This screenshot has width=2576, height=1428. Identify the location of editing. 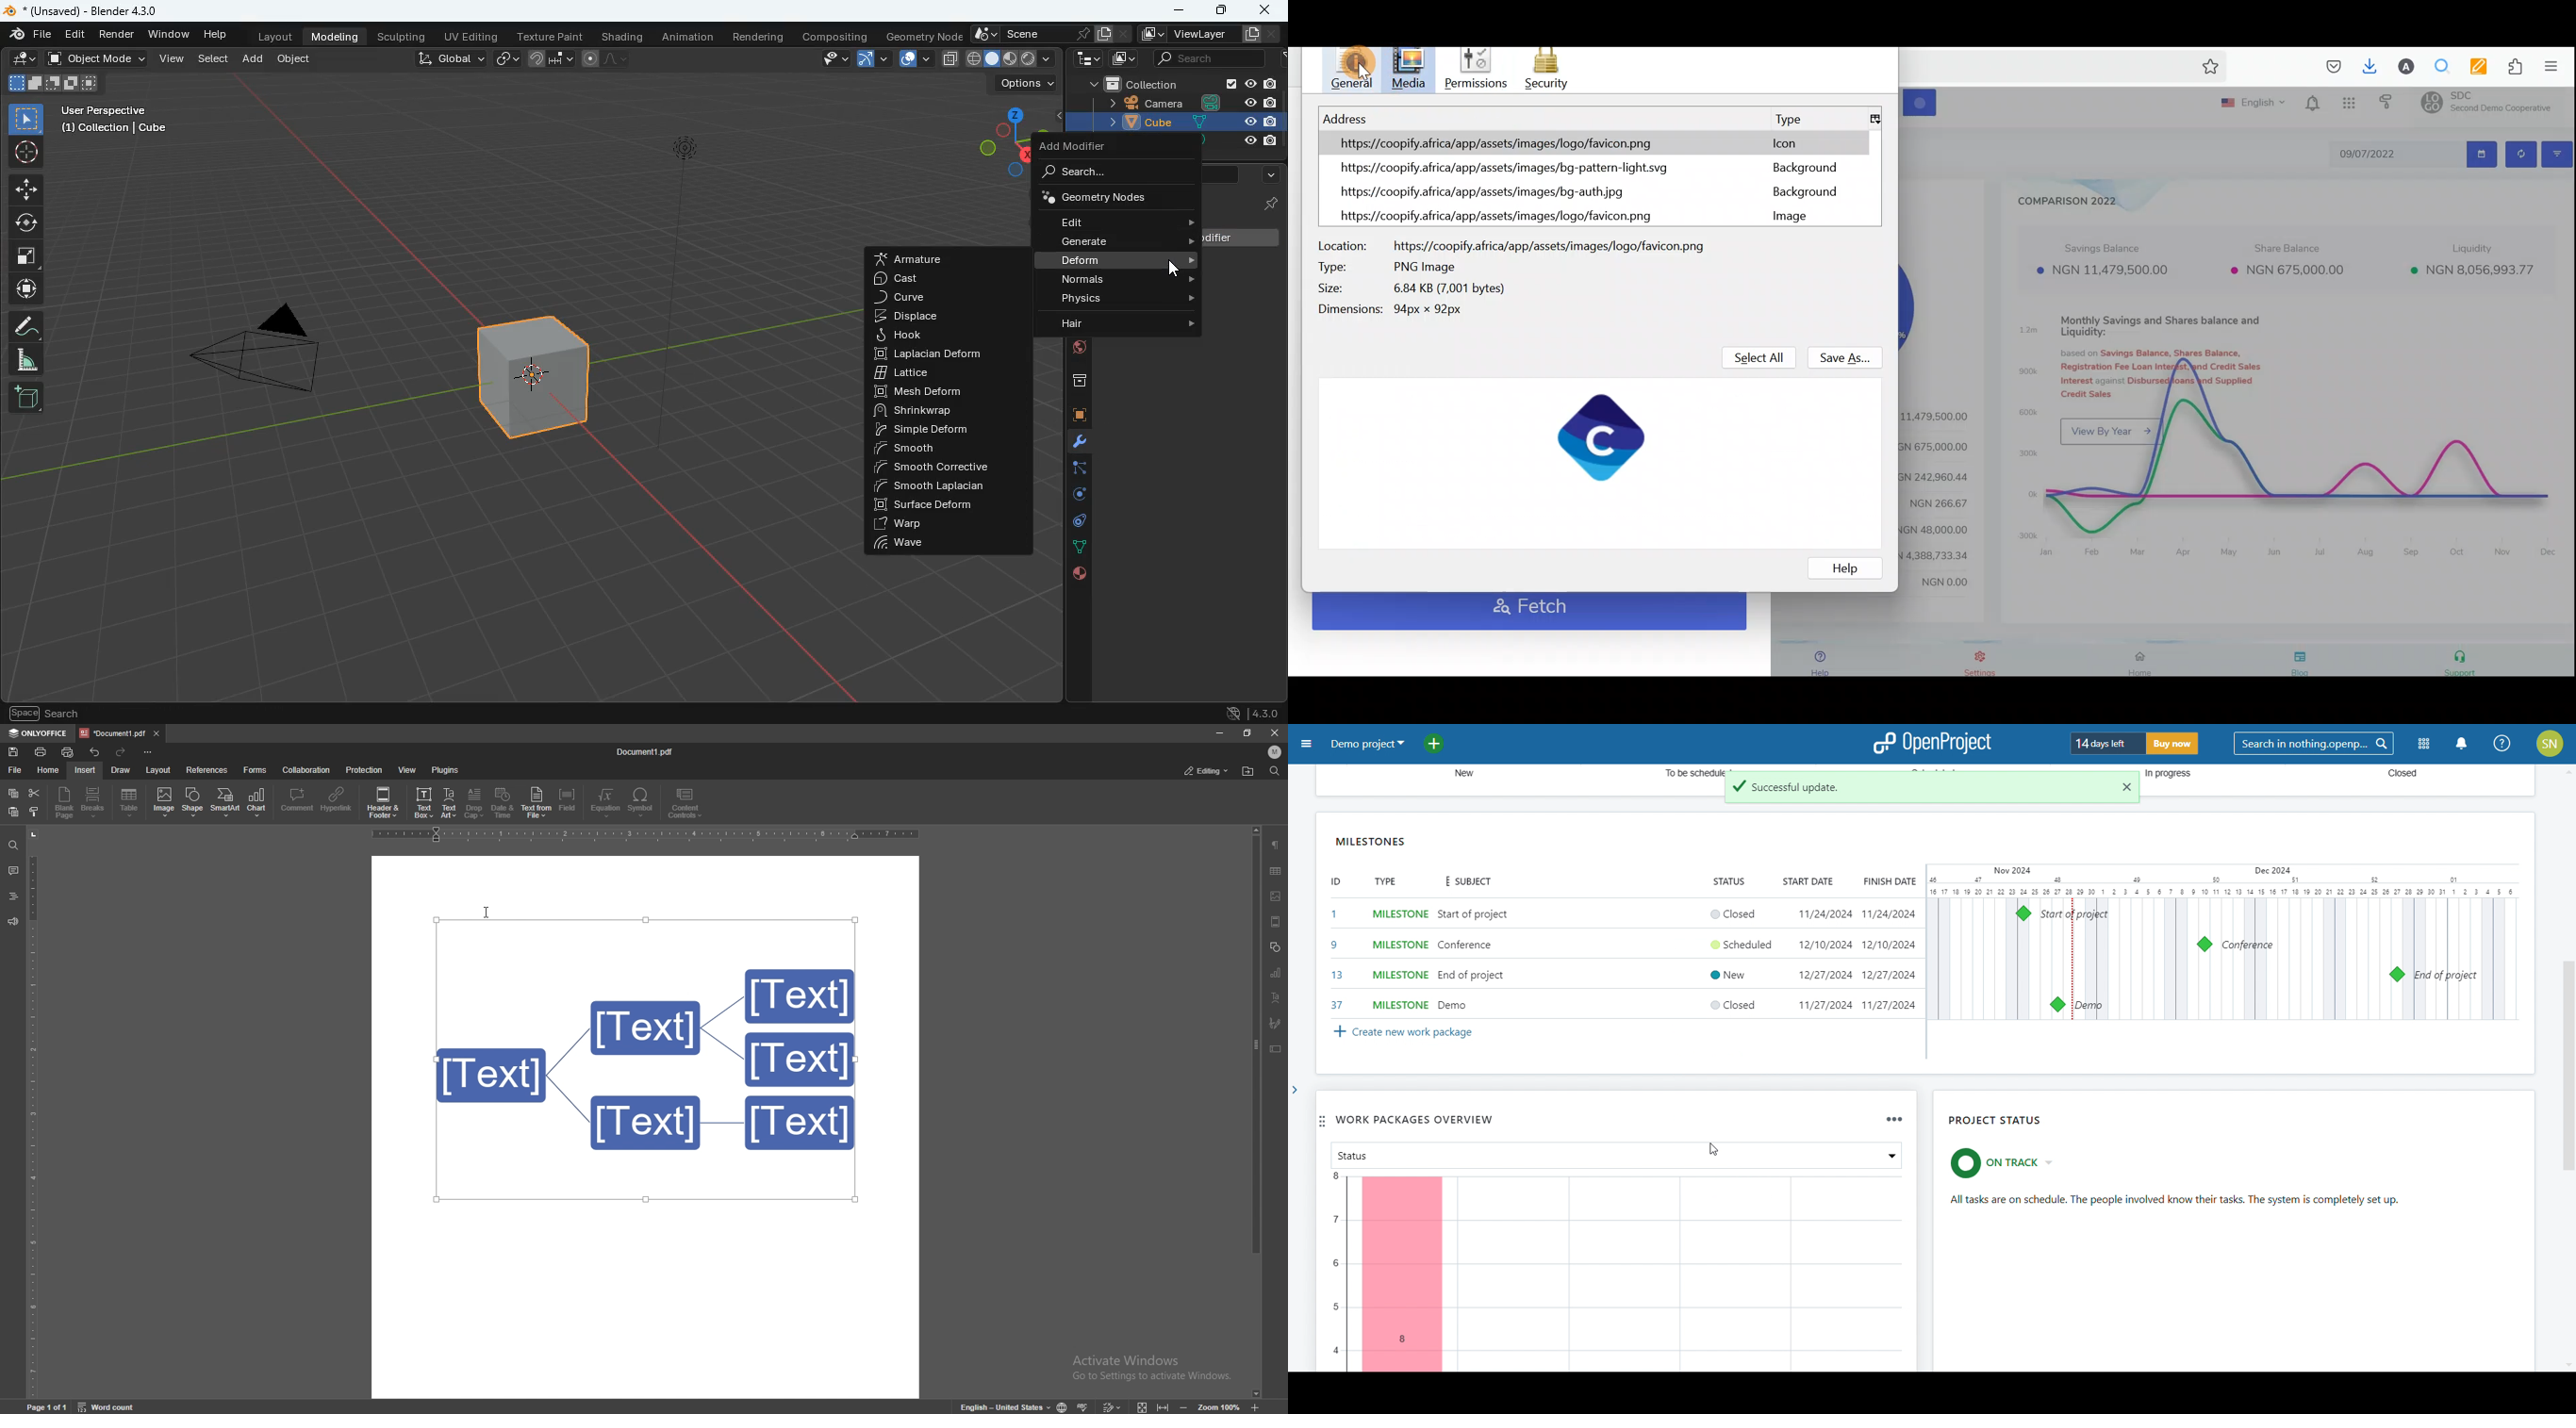
(1208, 771).